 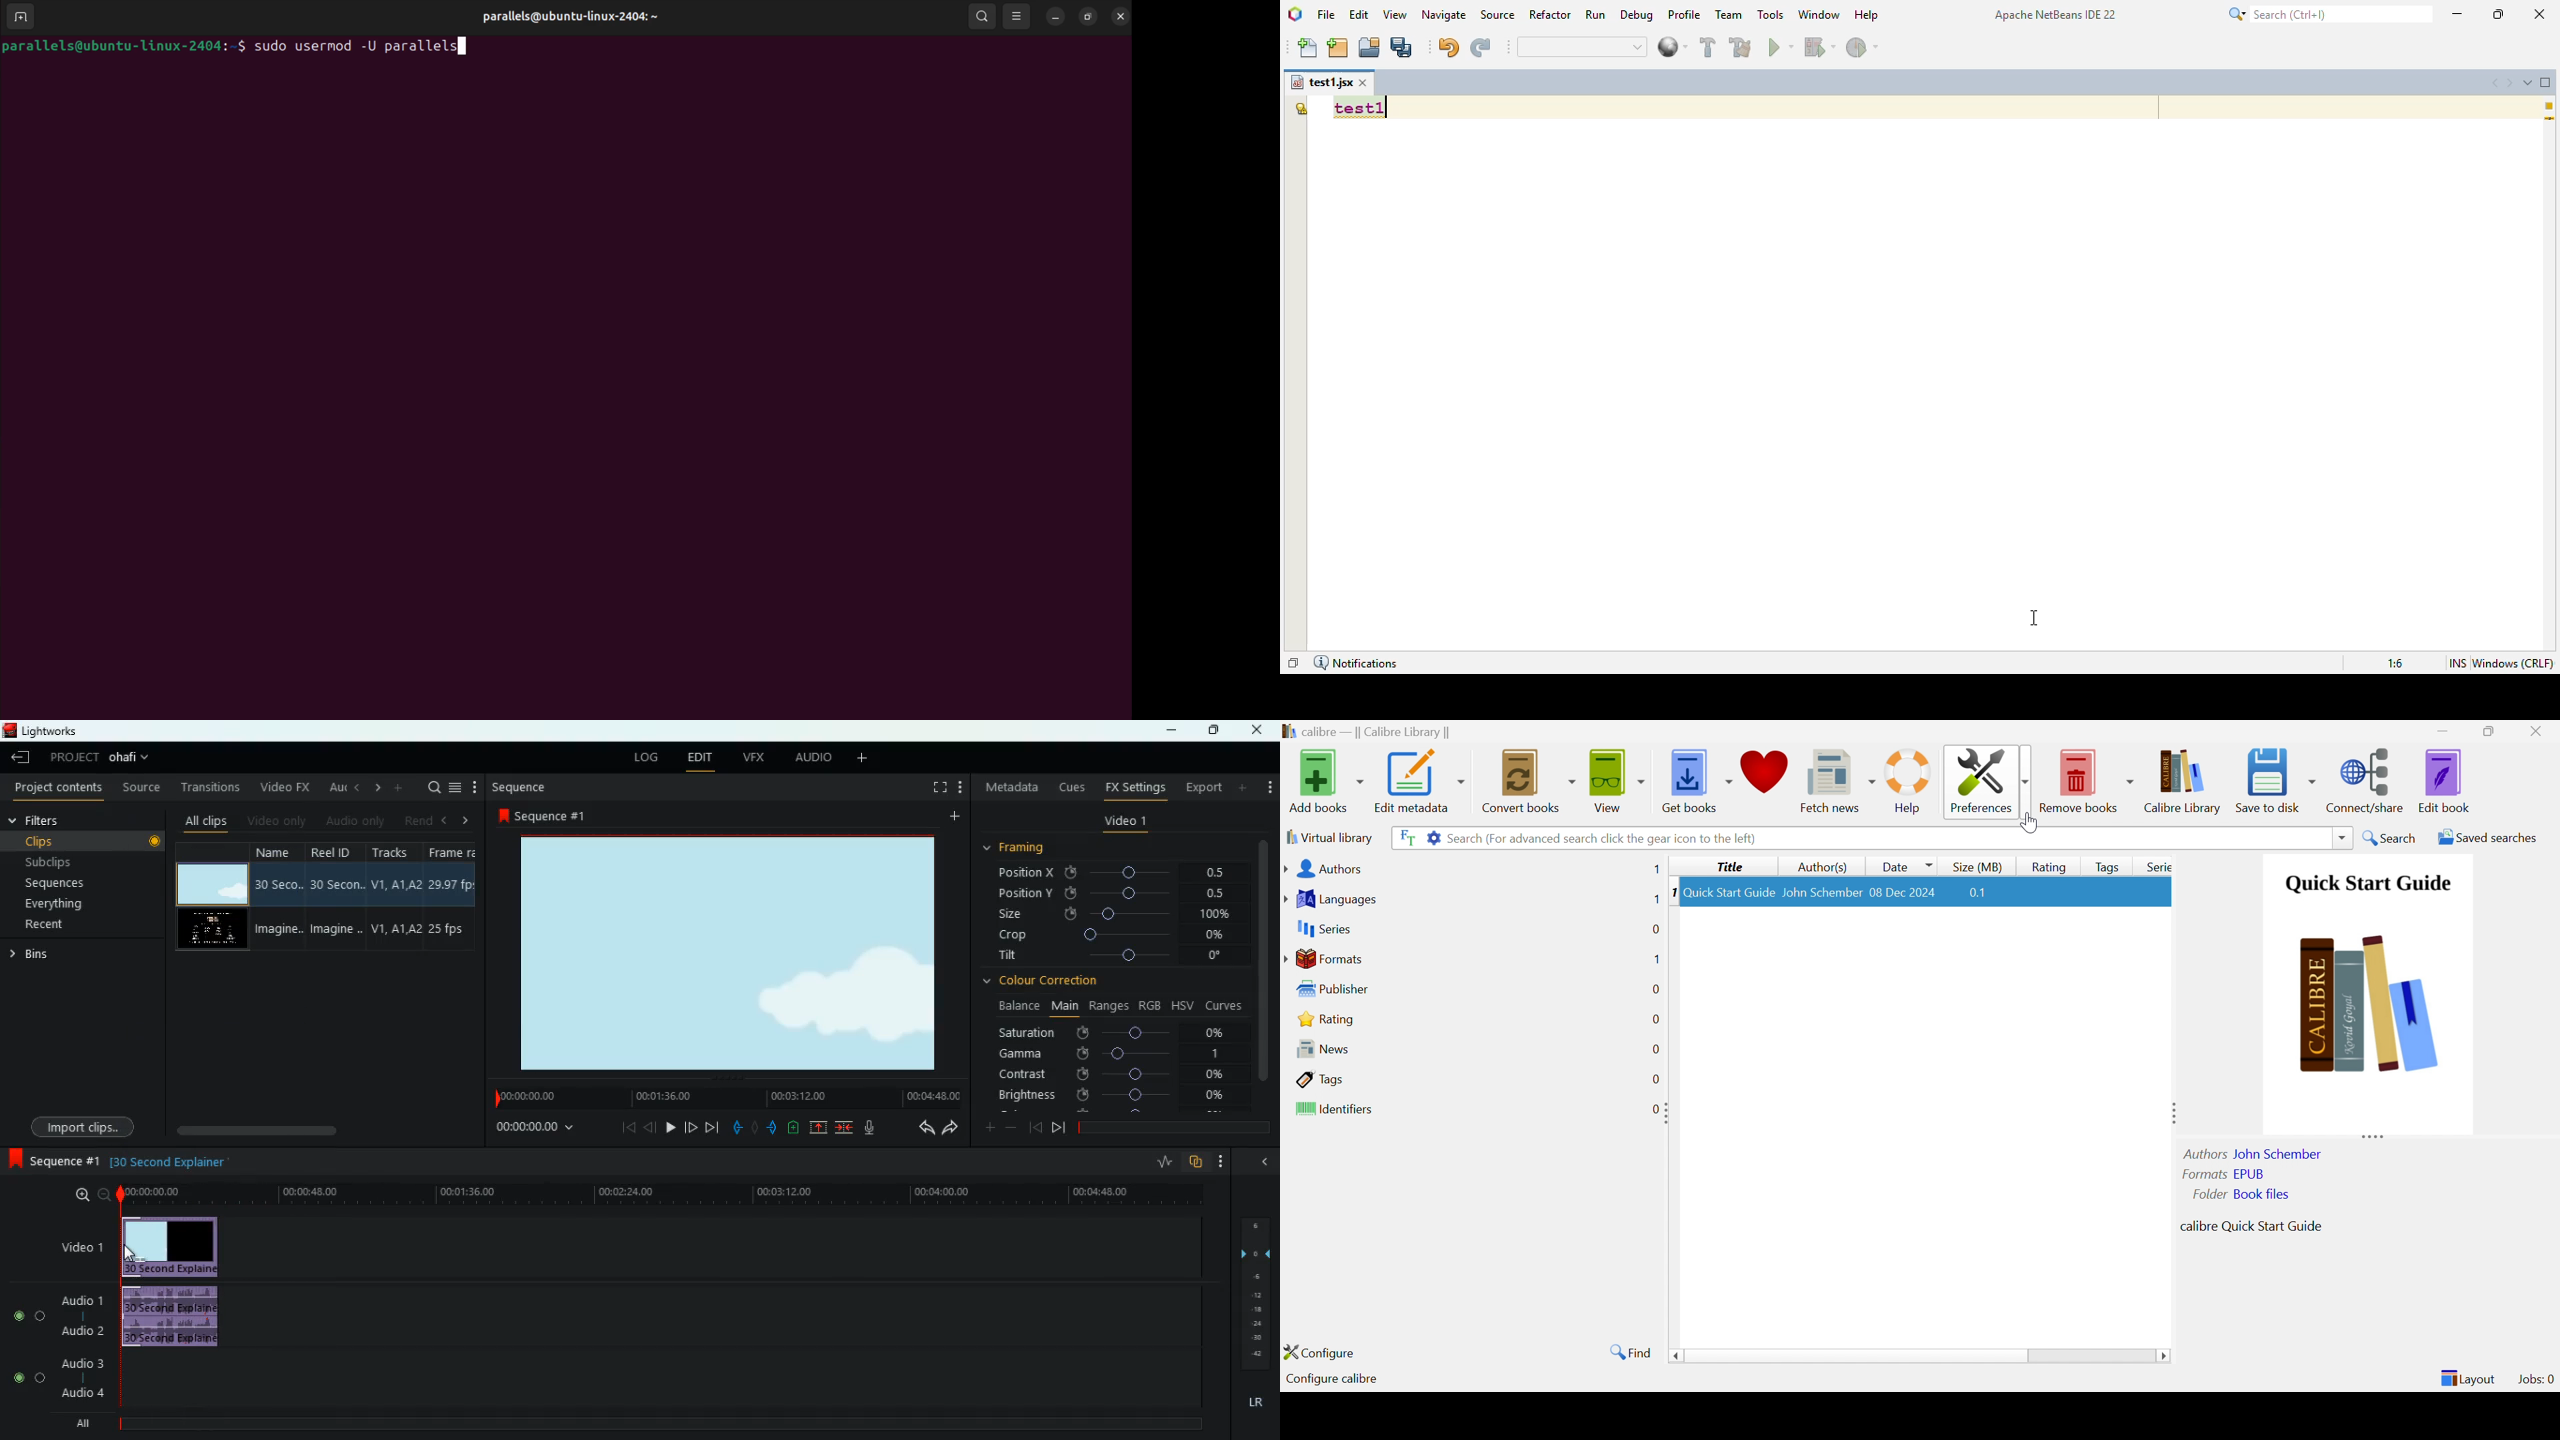 I want to click on help, so click(x=1867, y=15).